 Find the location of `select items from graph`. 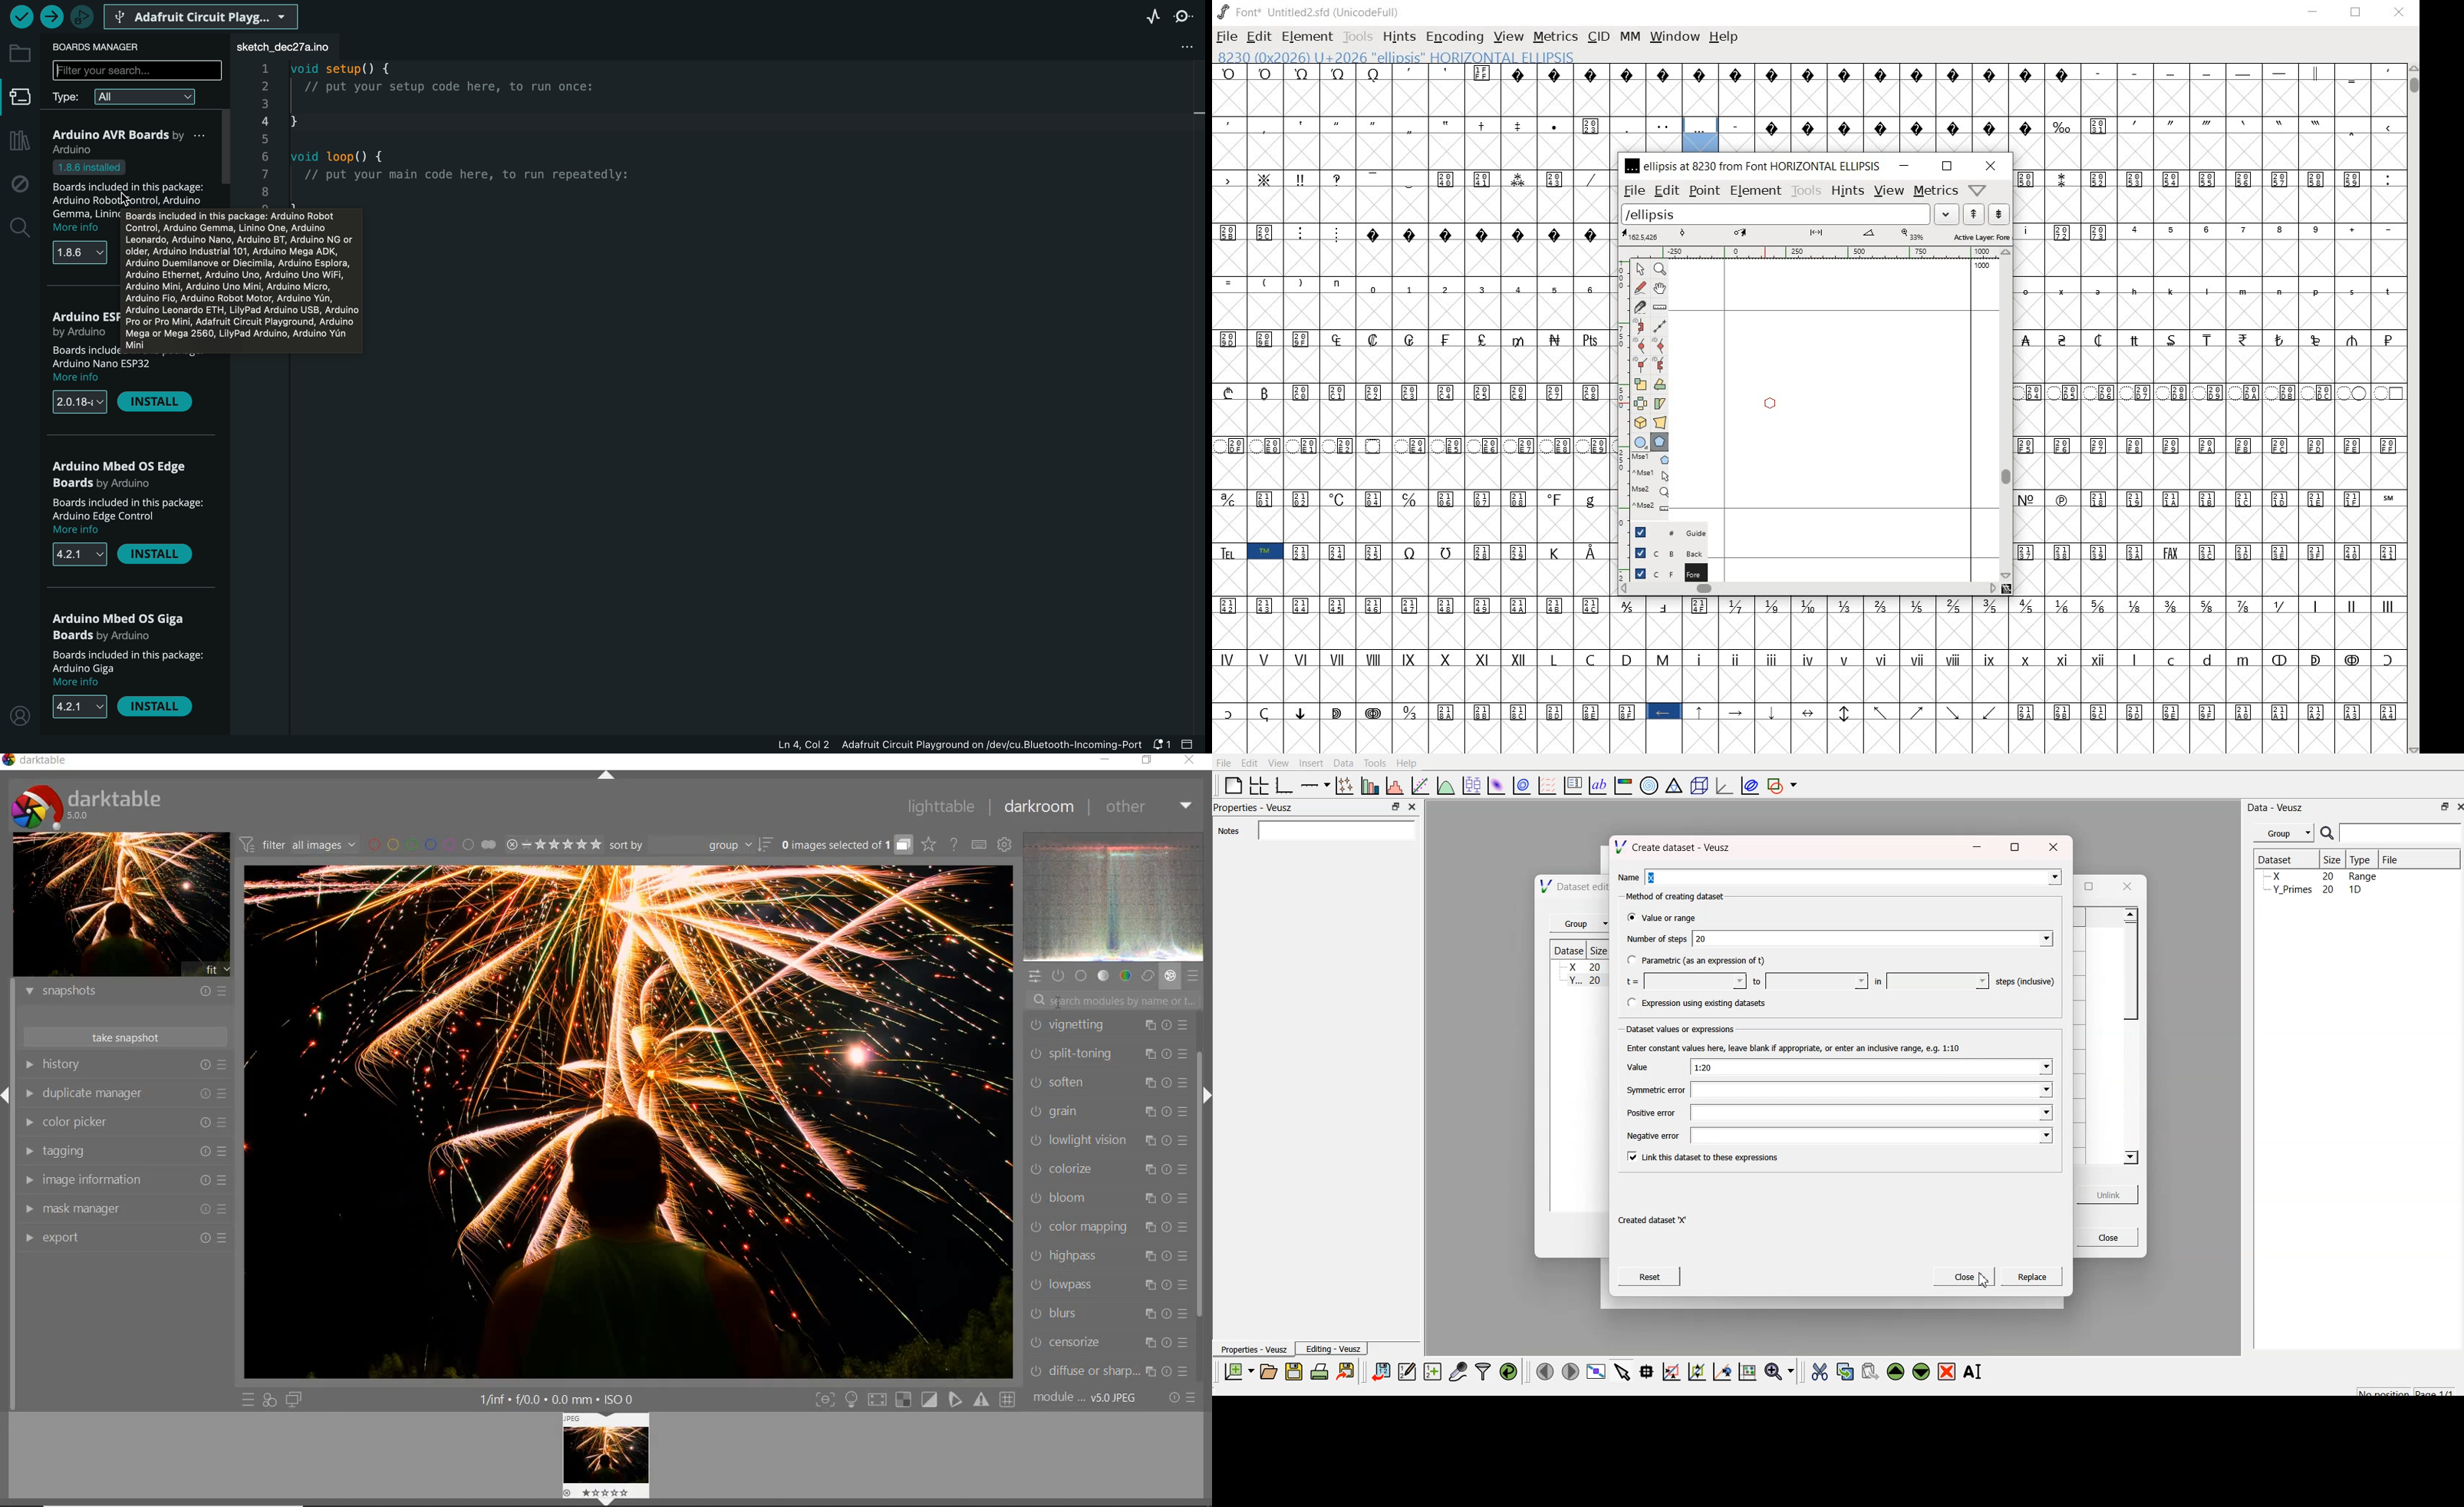

select items from graph is located at coordinates (1623, 1371).